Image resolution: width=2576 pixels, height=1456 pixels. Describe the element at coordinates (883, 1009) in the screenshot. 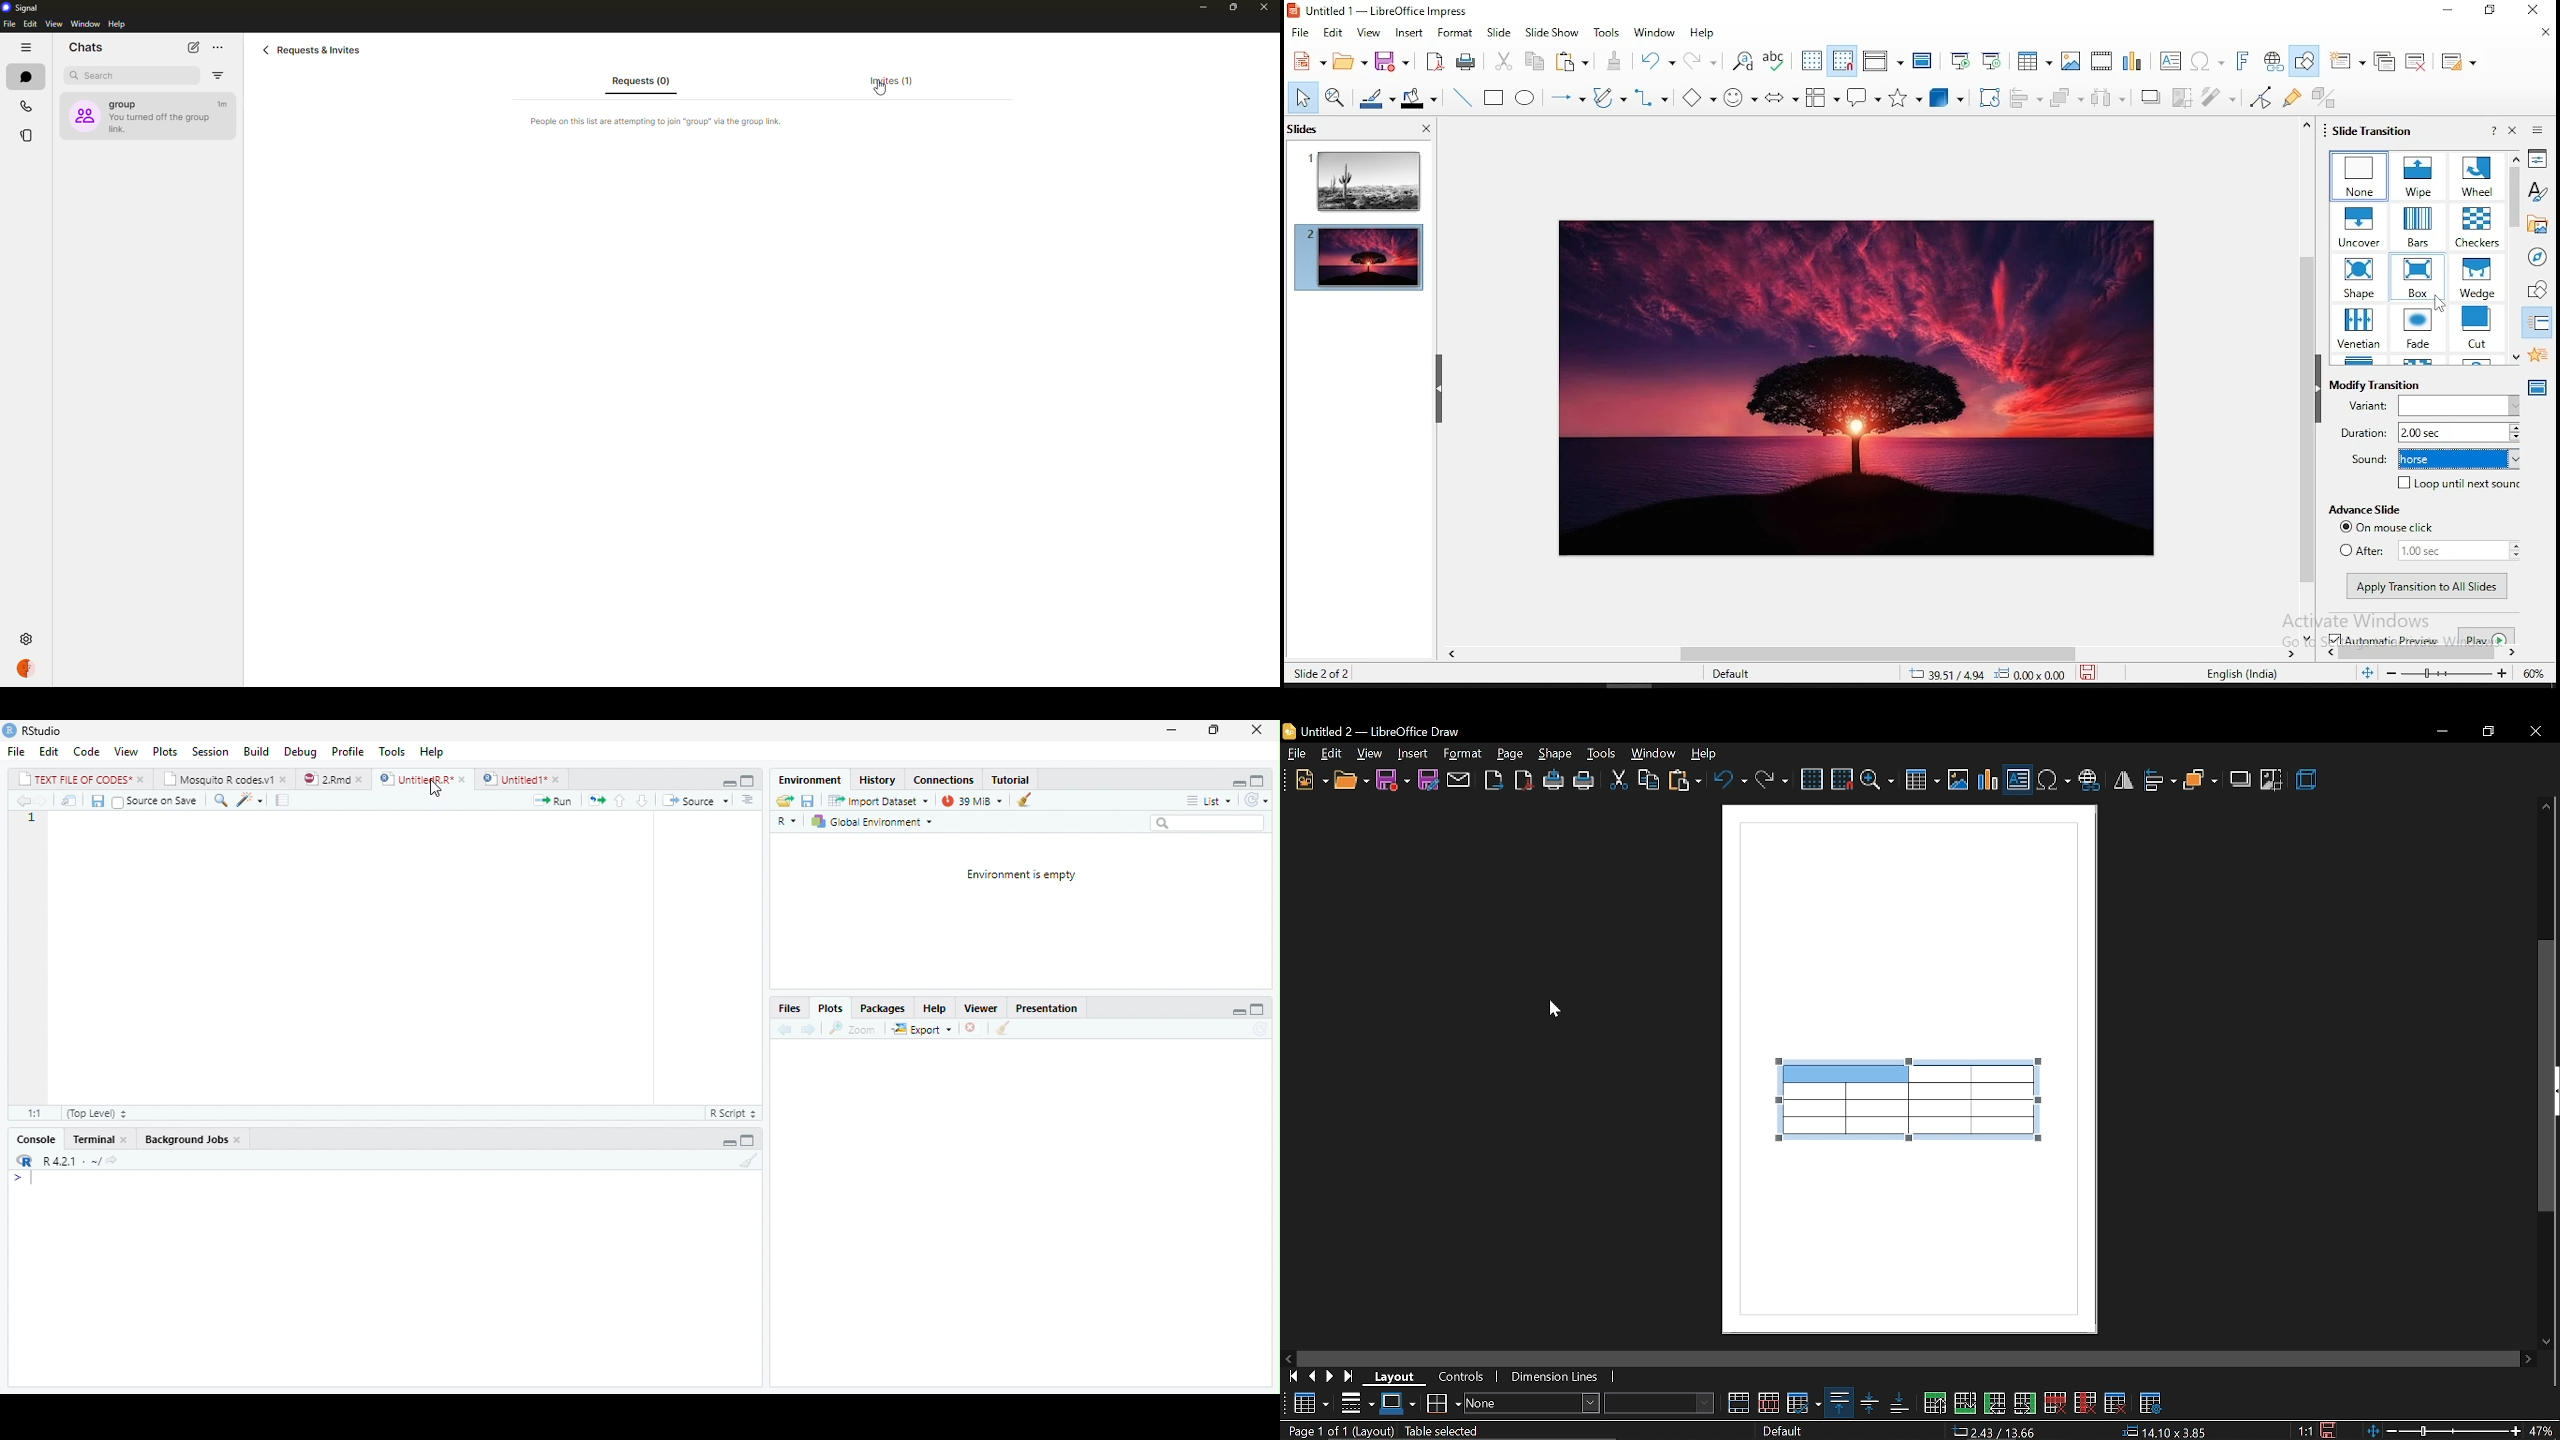

I see `Packages` at that location.